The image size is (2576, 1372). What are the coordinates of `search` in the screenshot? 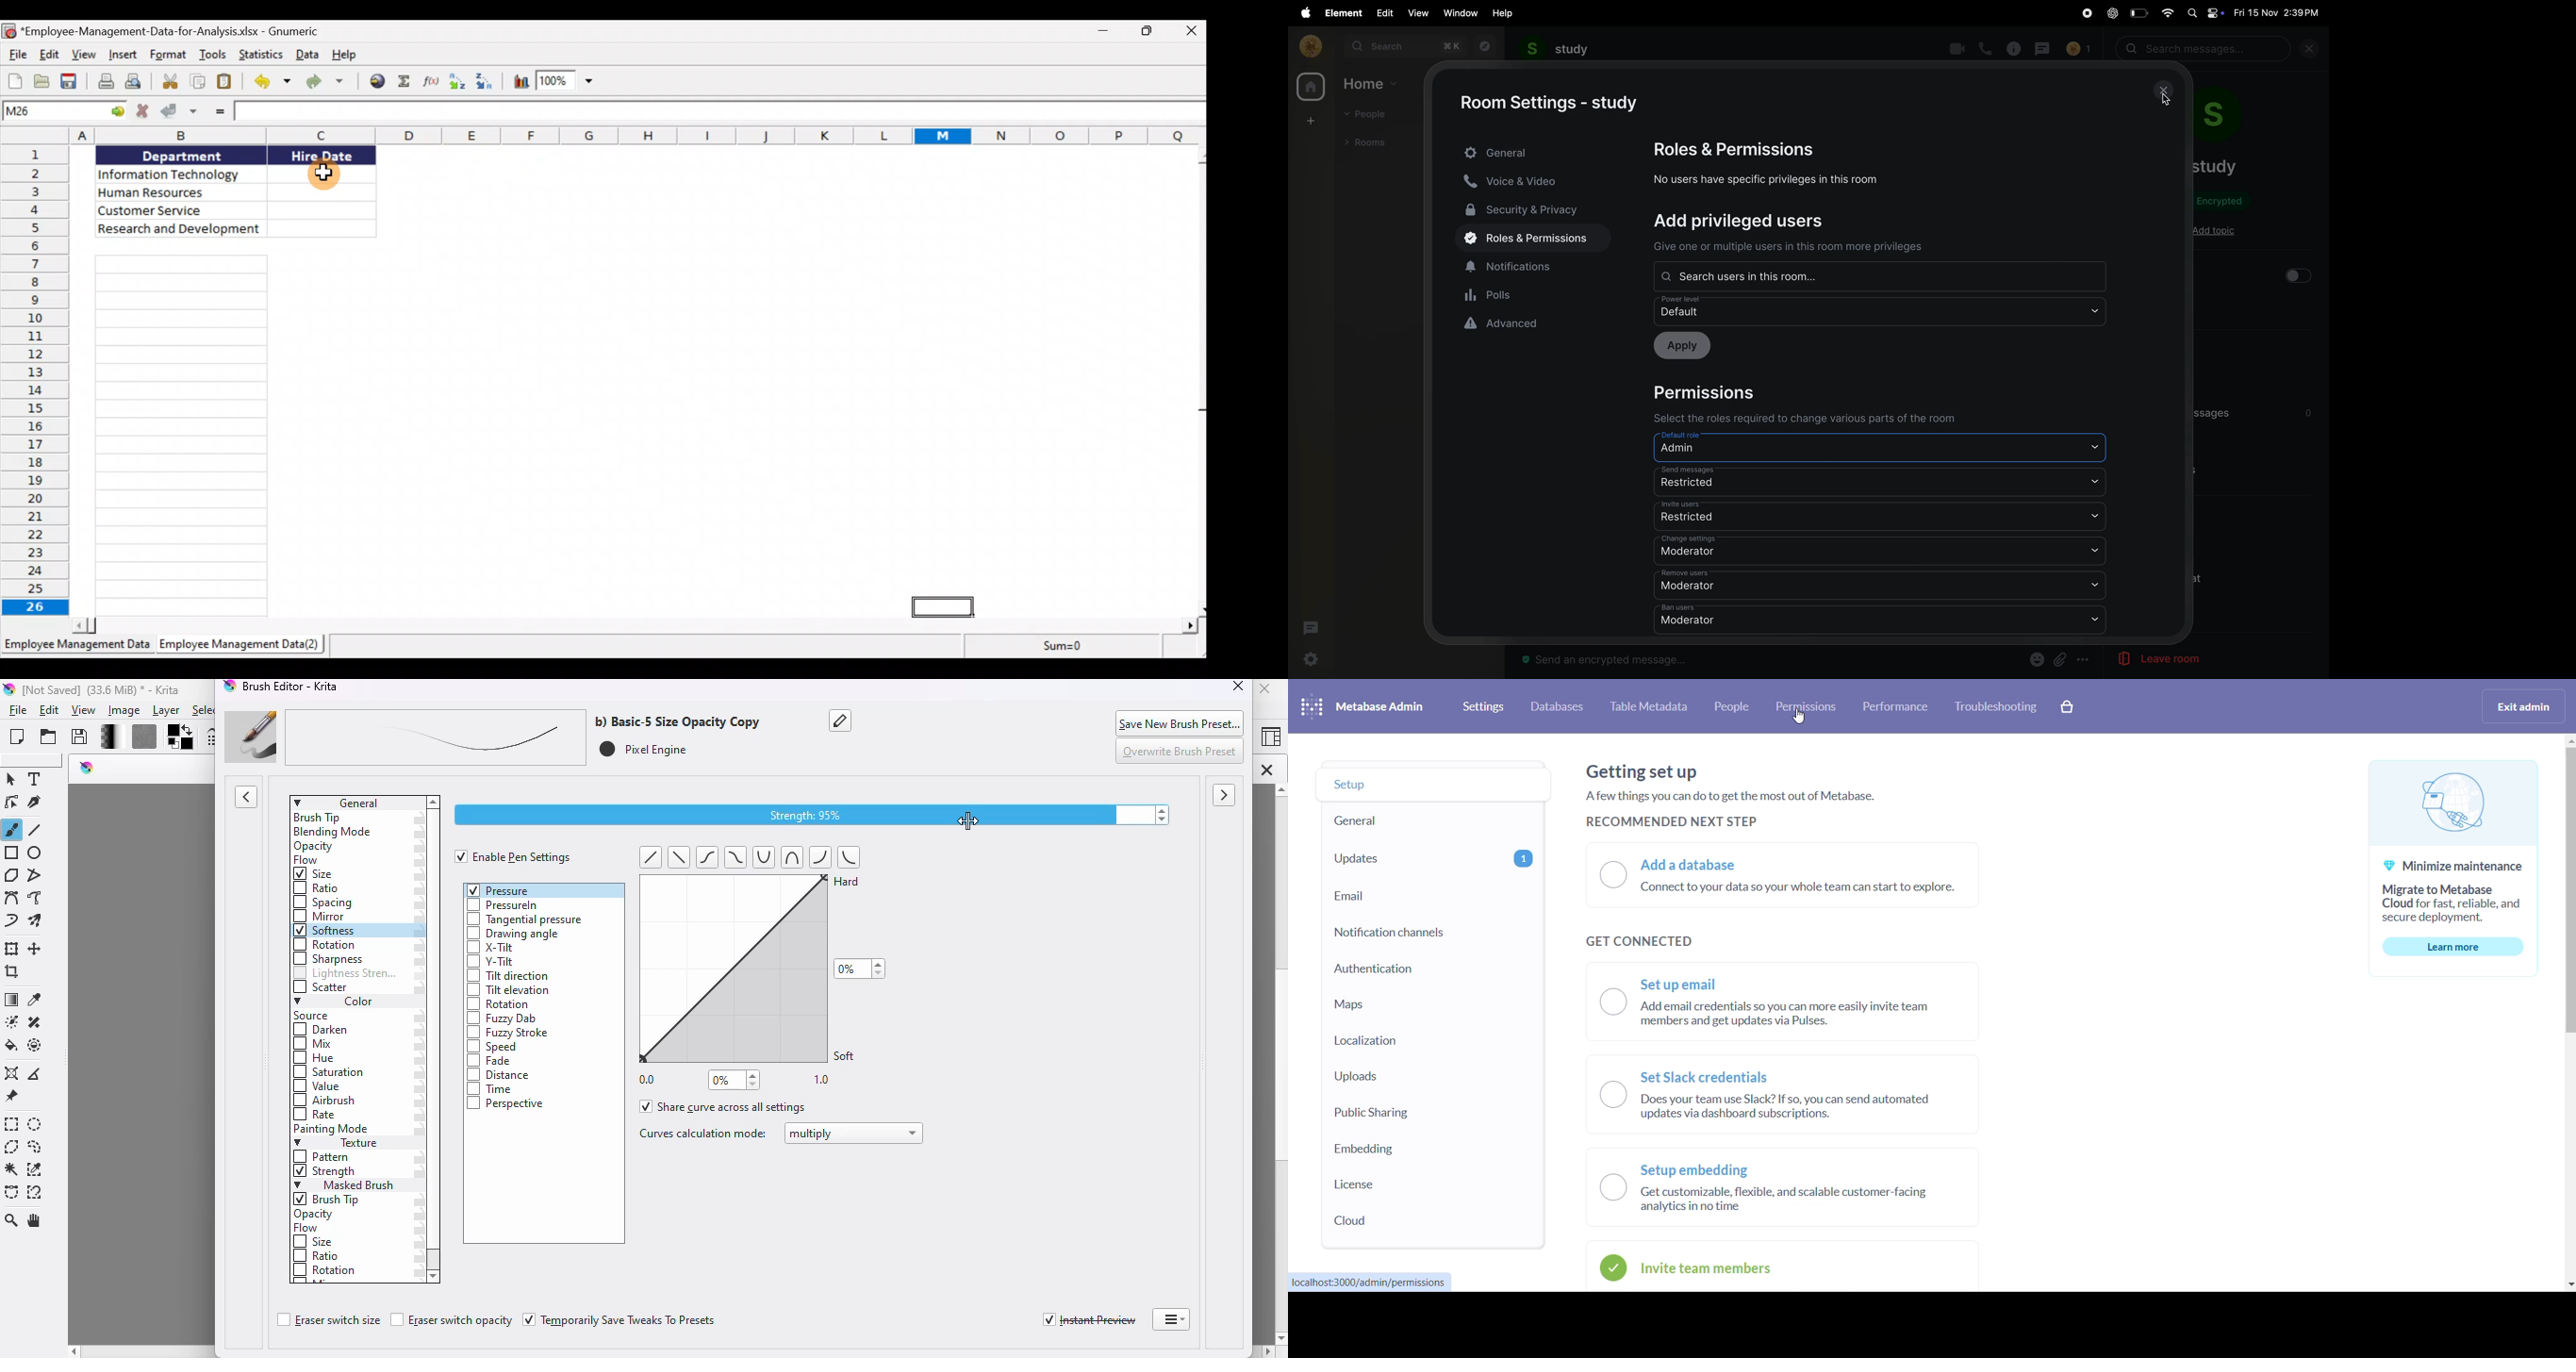 It's located at (1404, 47).